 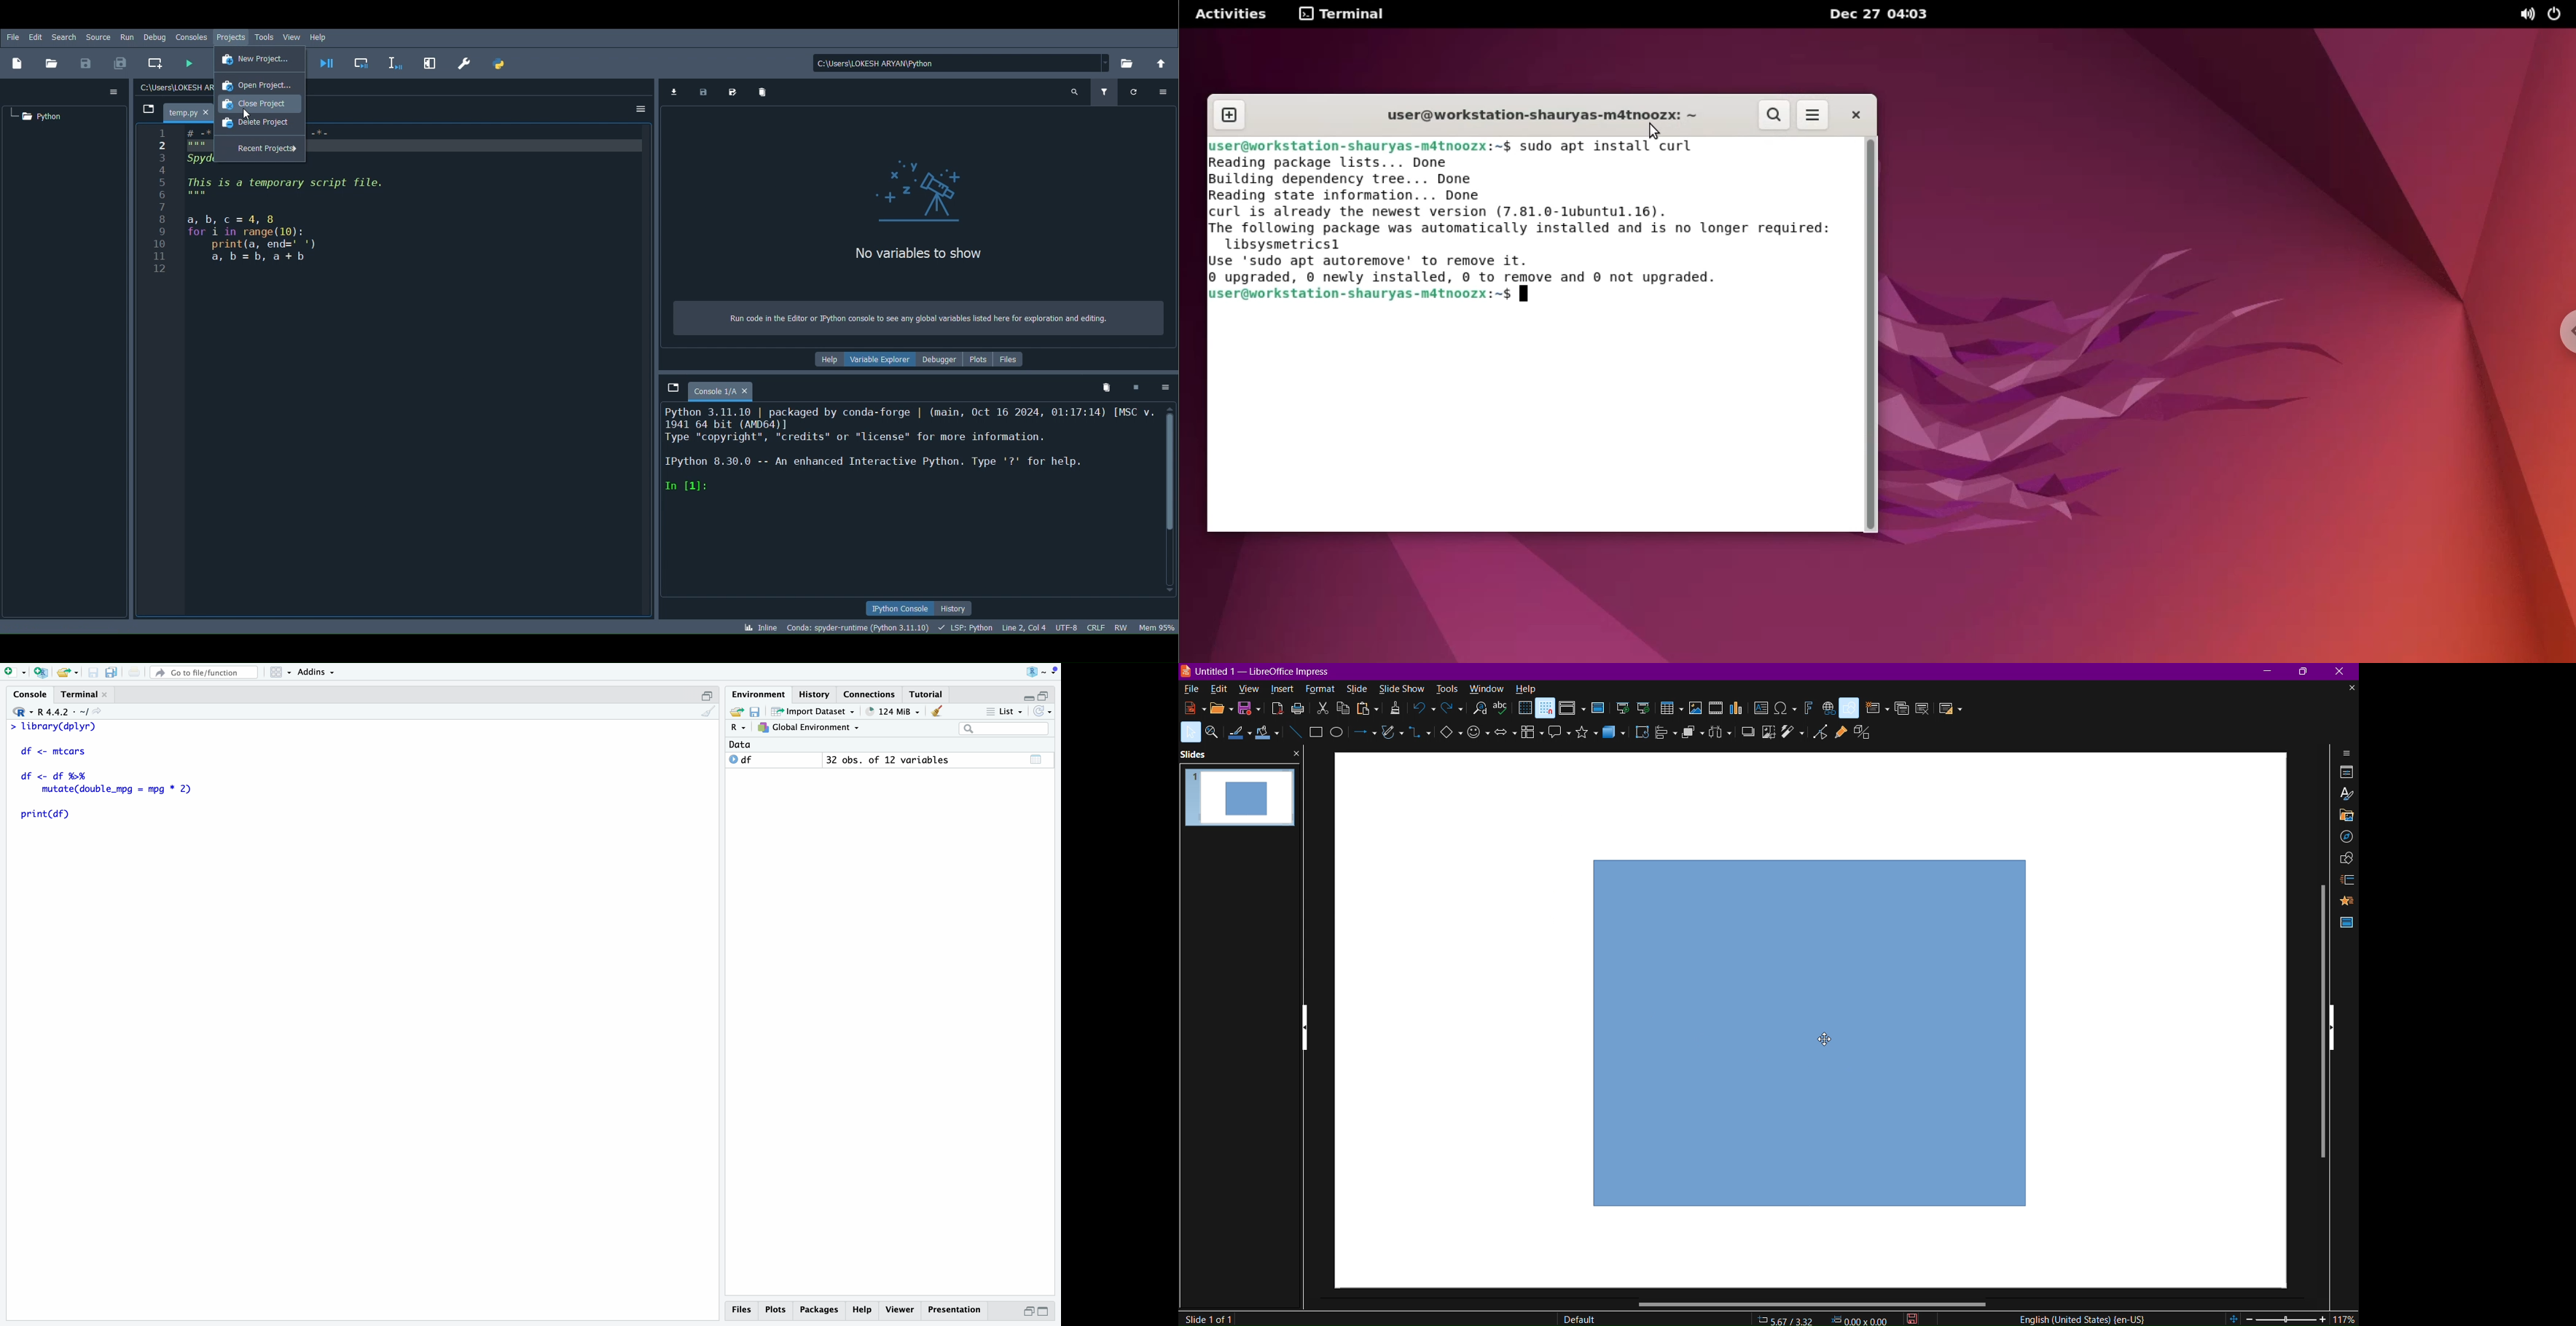 I want to click on Projects, so click(x=232, y=36).